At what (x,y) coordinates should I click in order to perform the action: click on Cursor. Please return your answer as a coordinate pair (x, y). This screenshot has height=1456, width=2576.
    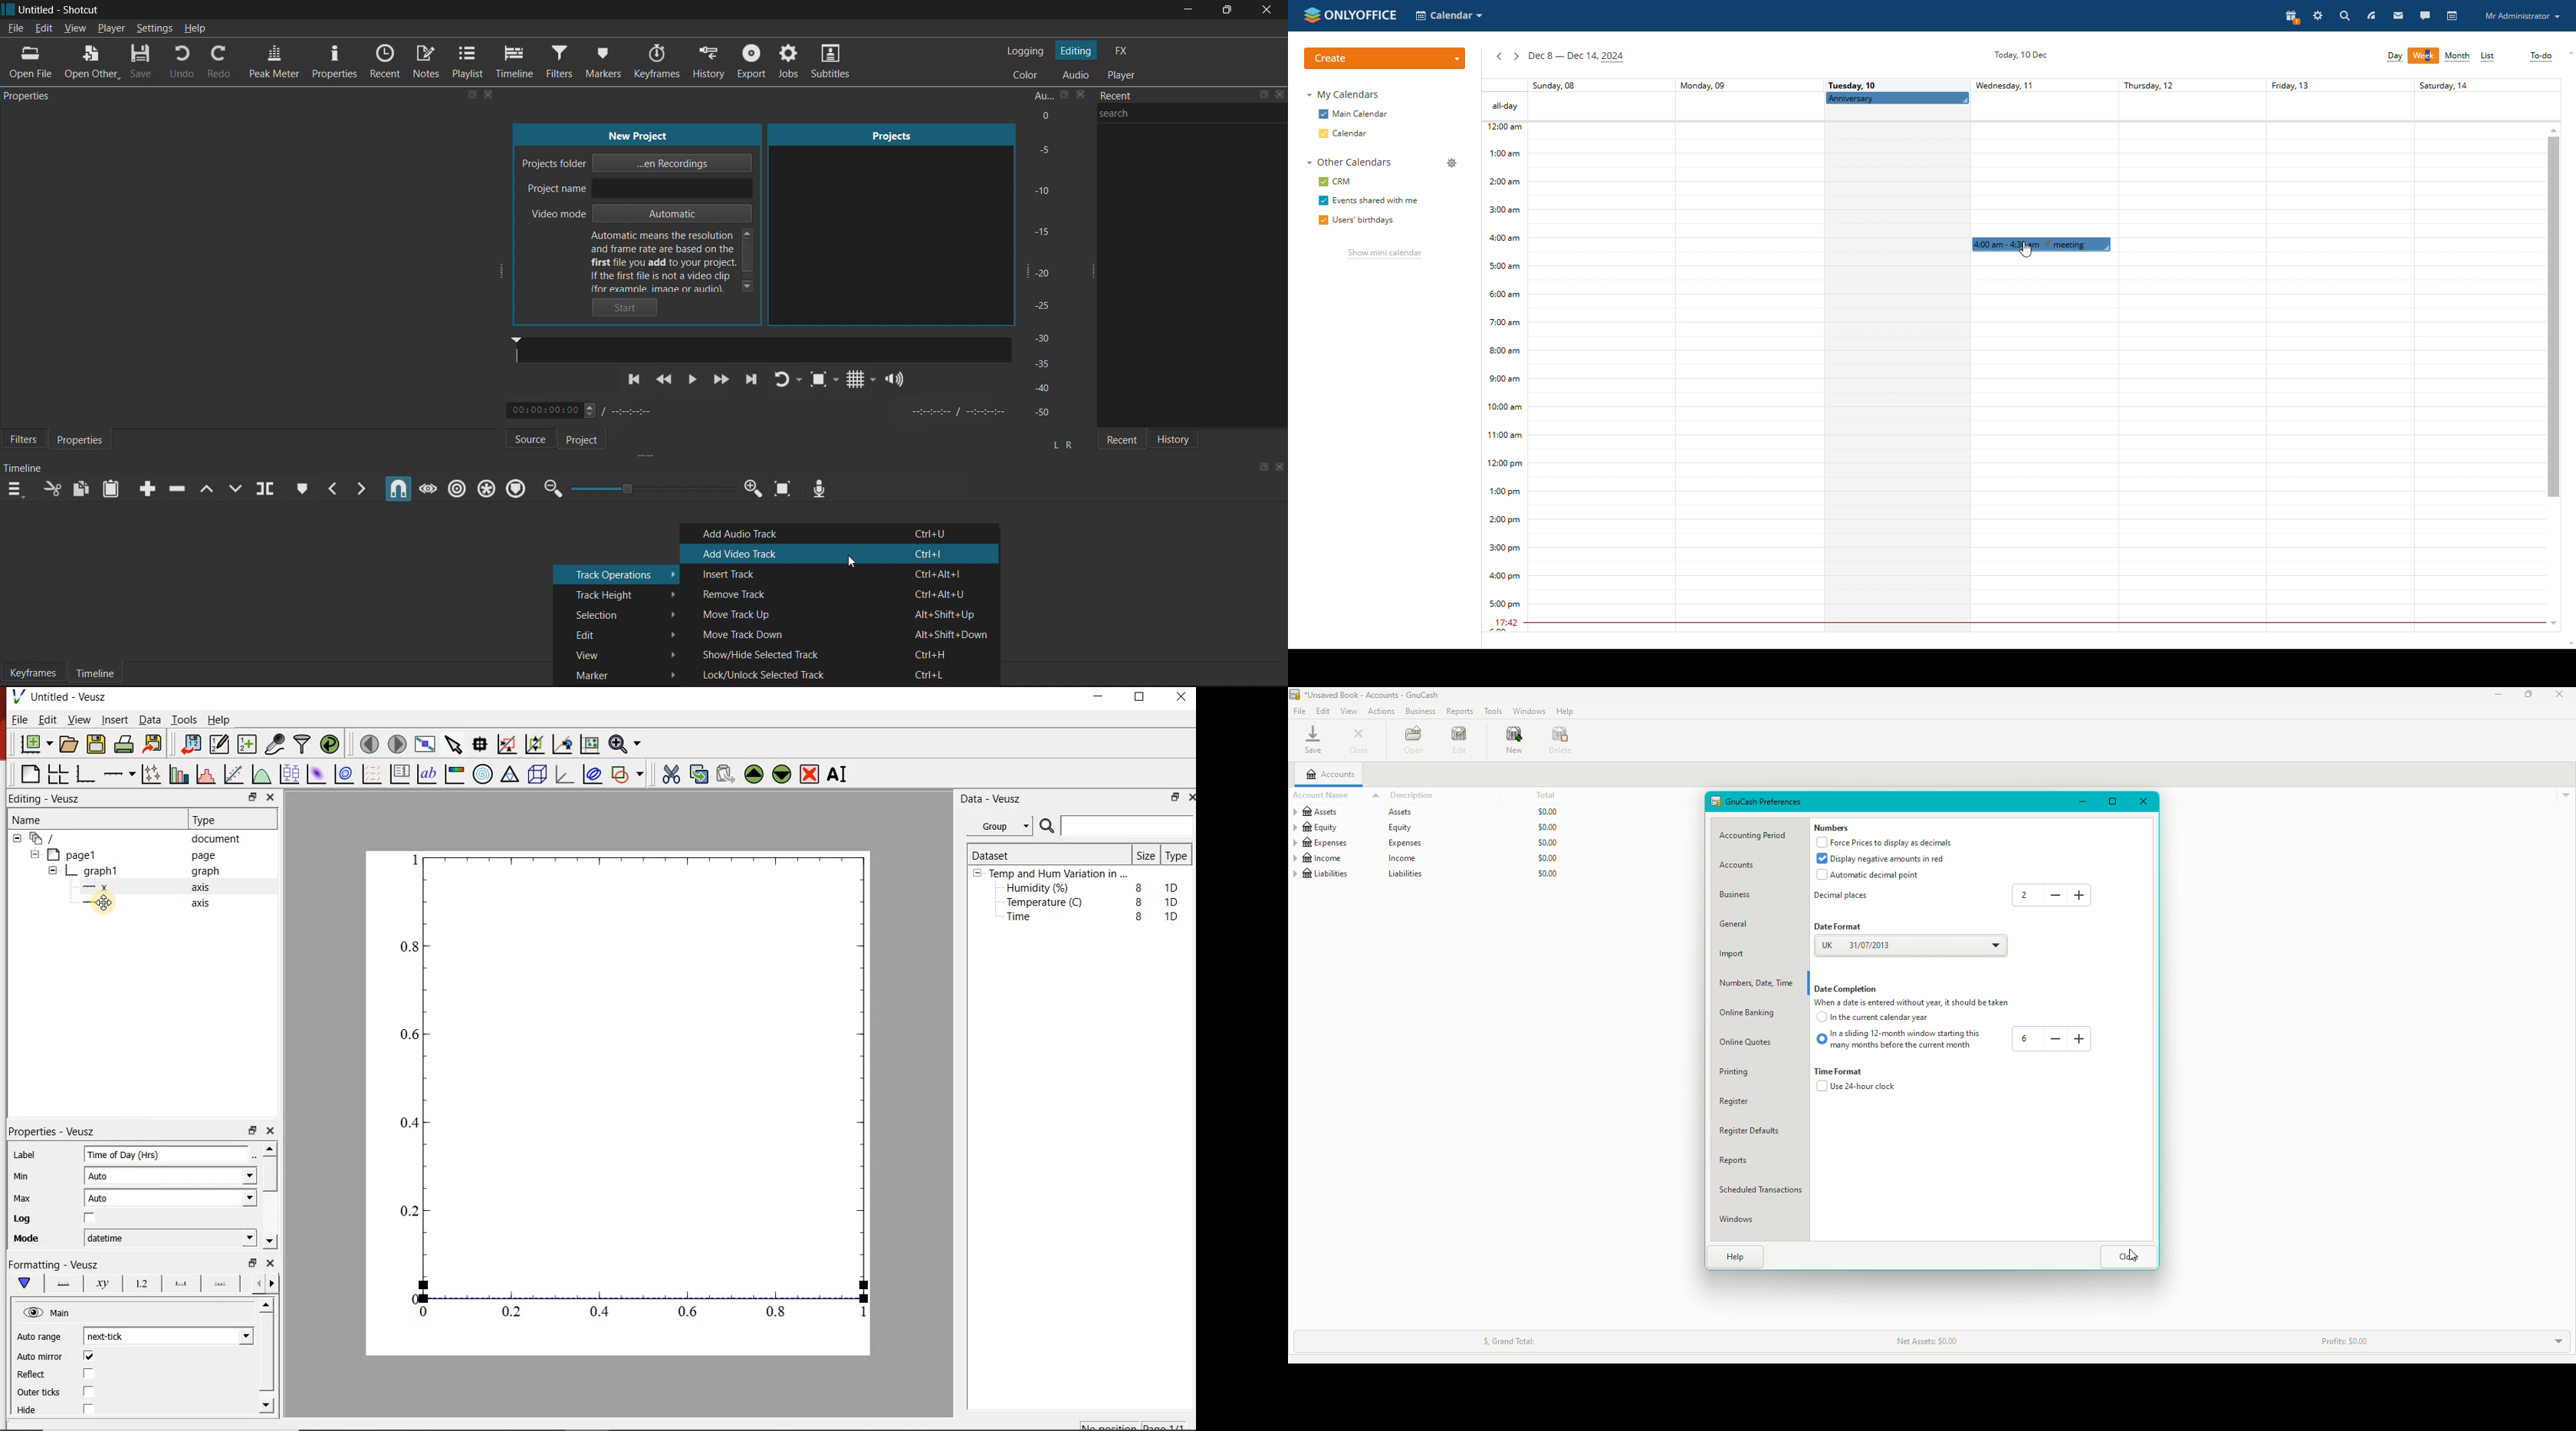
    Looking at the image, I should click on (2138, 1256).